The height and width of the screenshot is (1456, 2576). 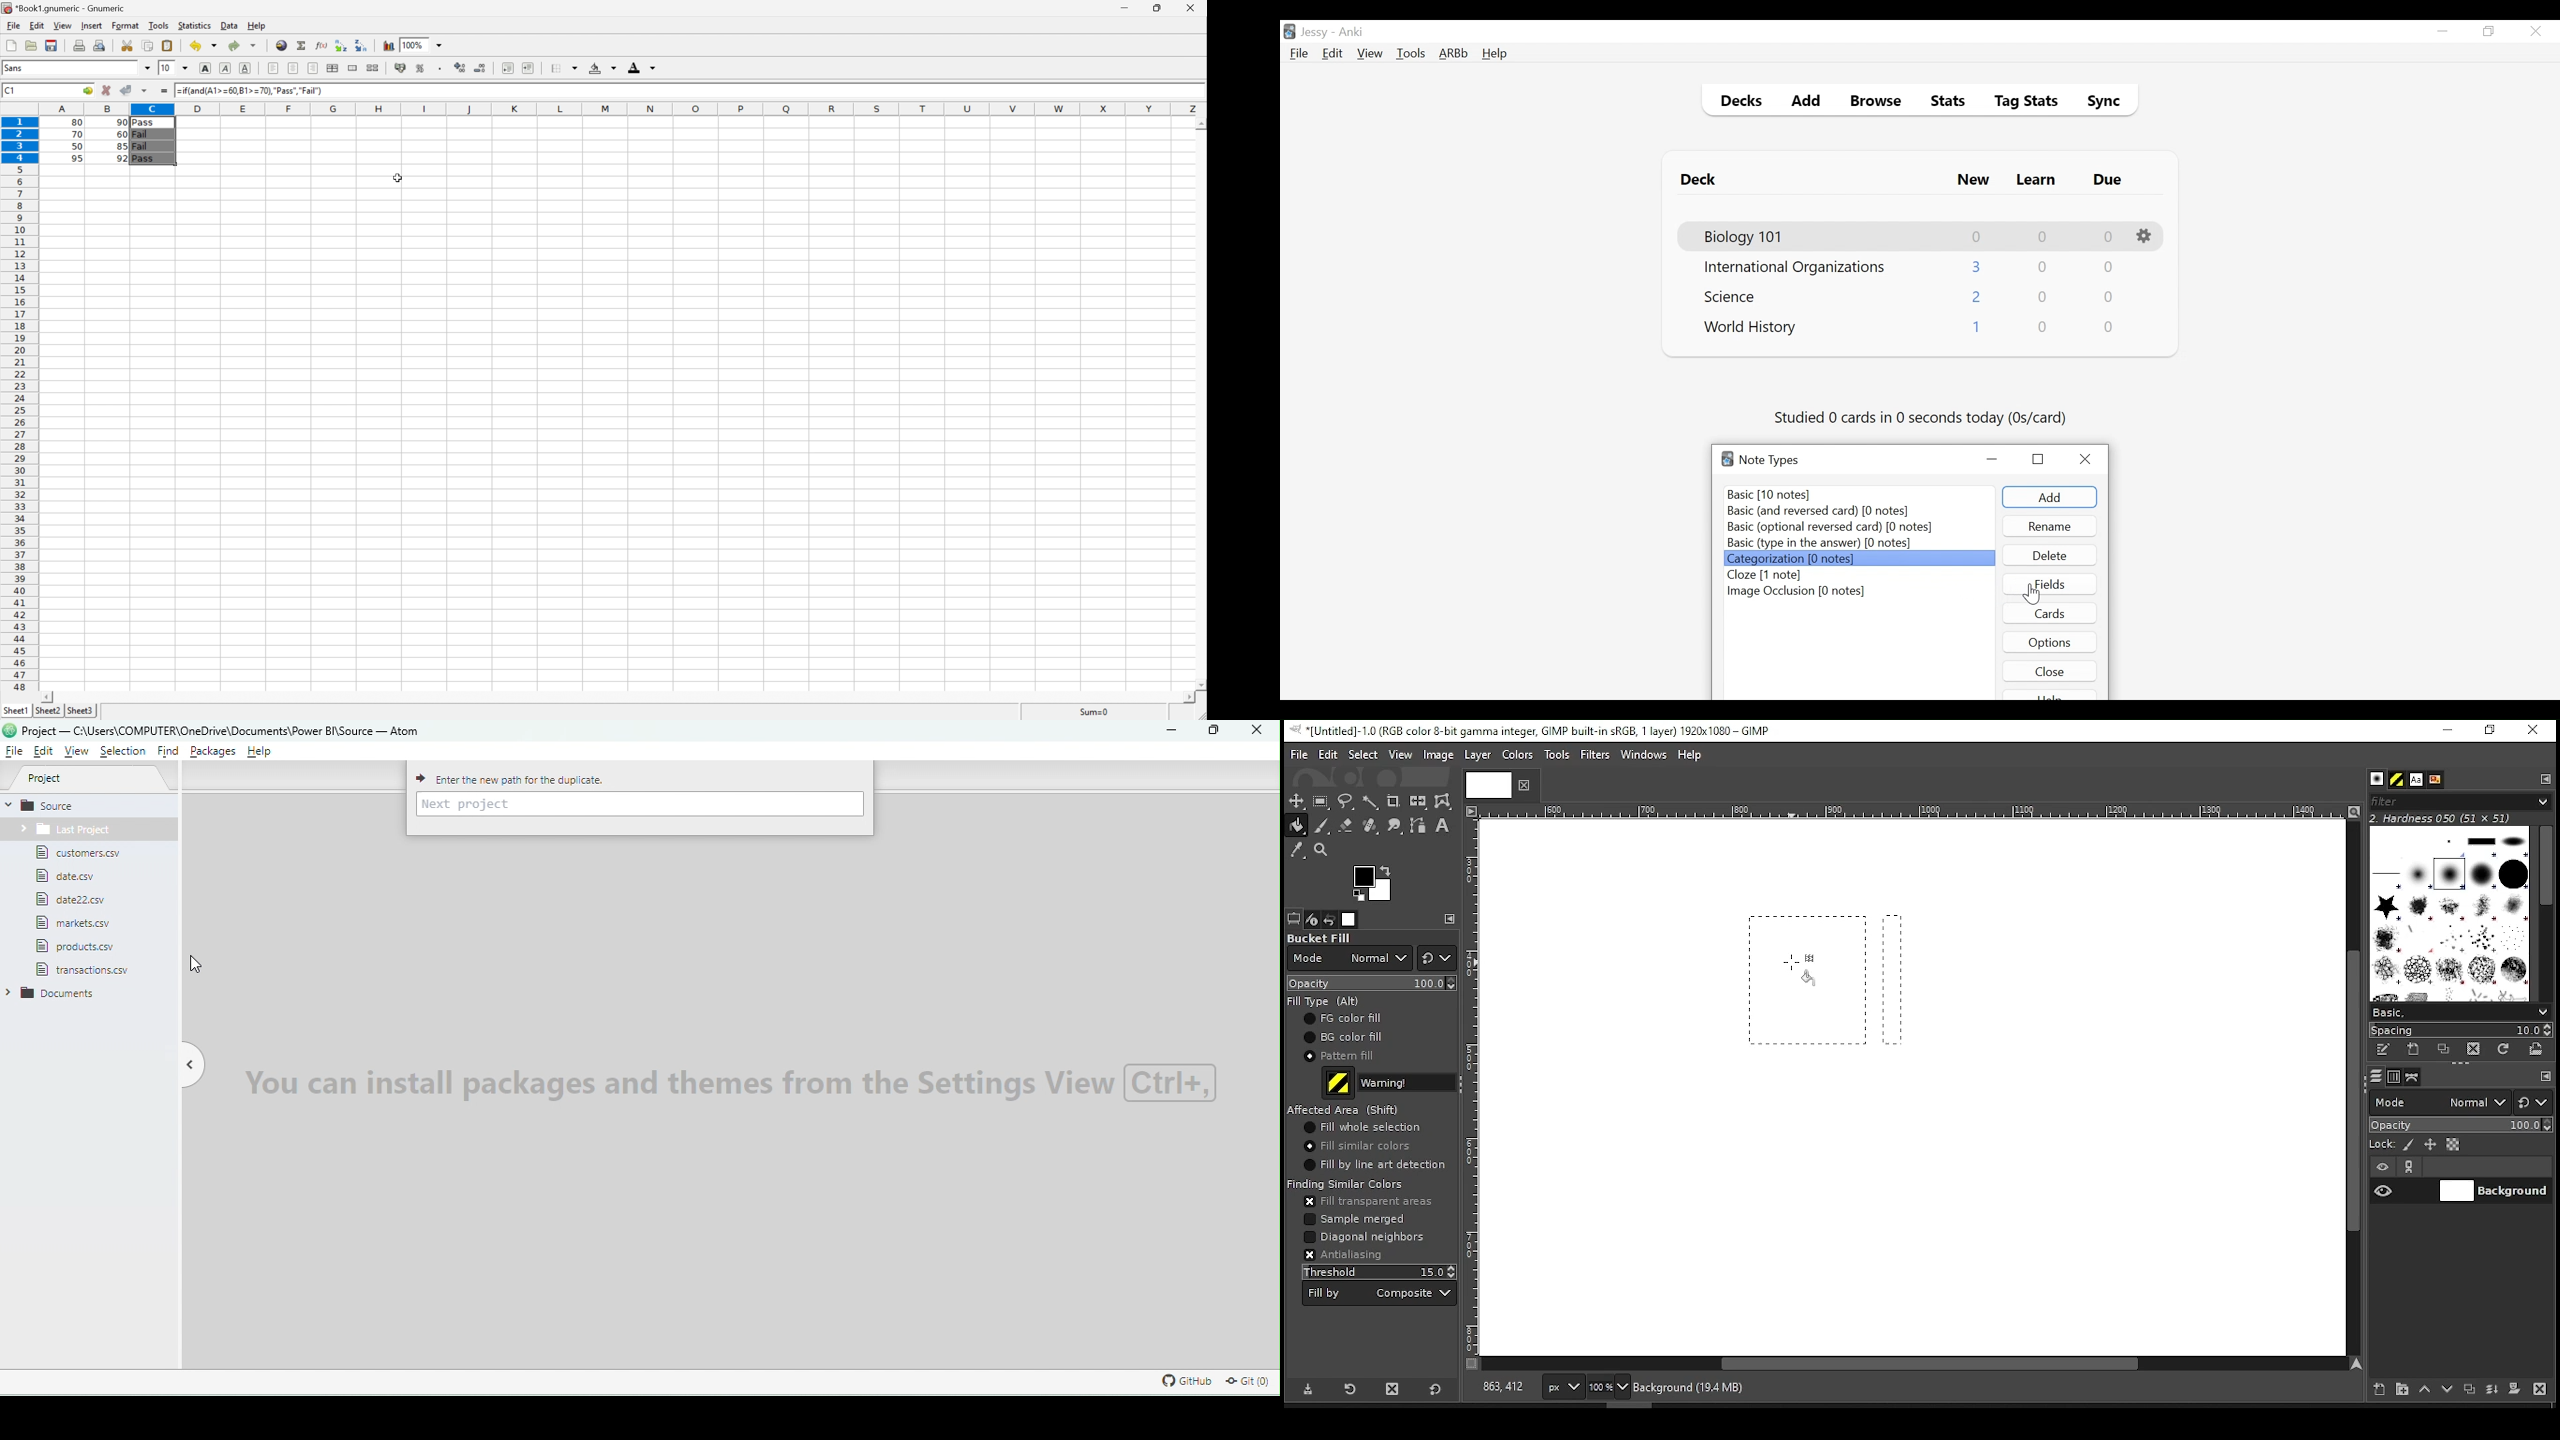 What do you see at coordinates (246, 68) in the screenshot?
I see `Underline` at bounding box center [246, 68].